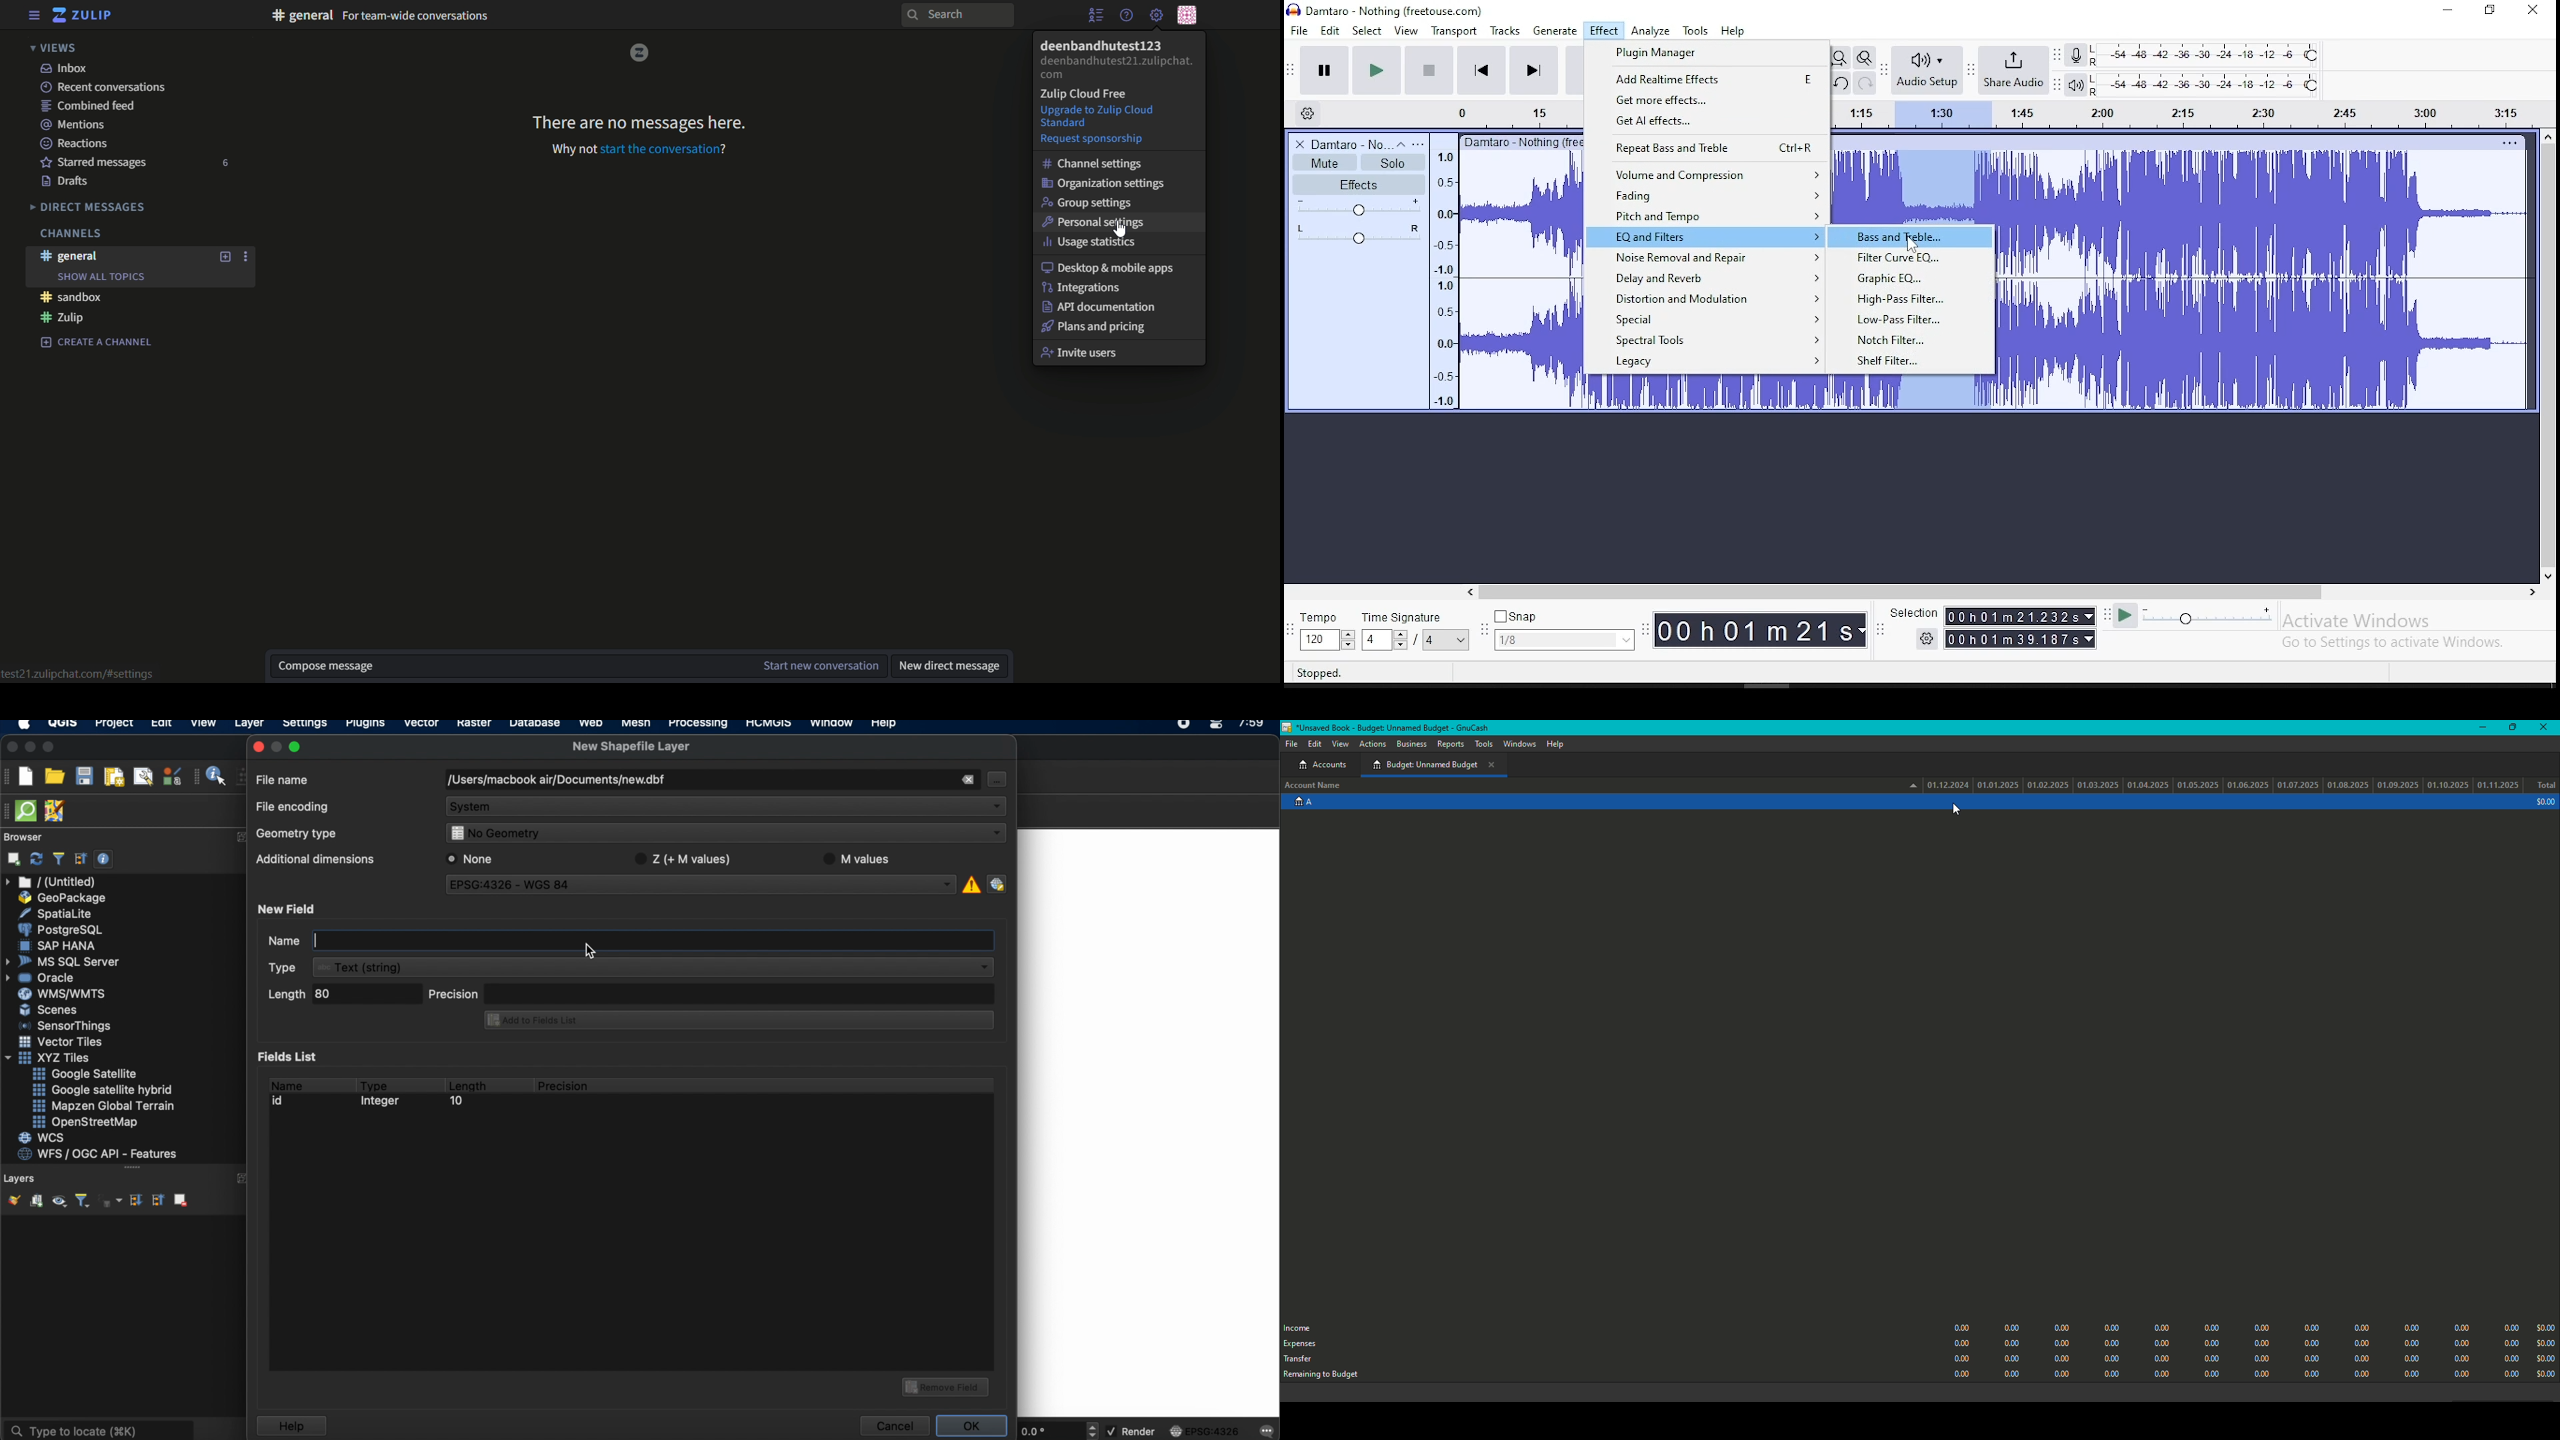 Image resolution: width=2576 pixels, height=1456 pixels. What do you see at coordinates (29, 811) in the screenshot?
I see `QuickOSM` at bounding box center [29, 811].